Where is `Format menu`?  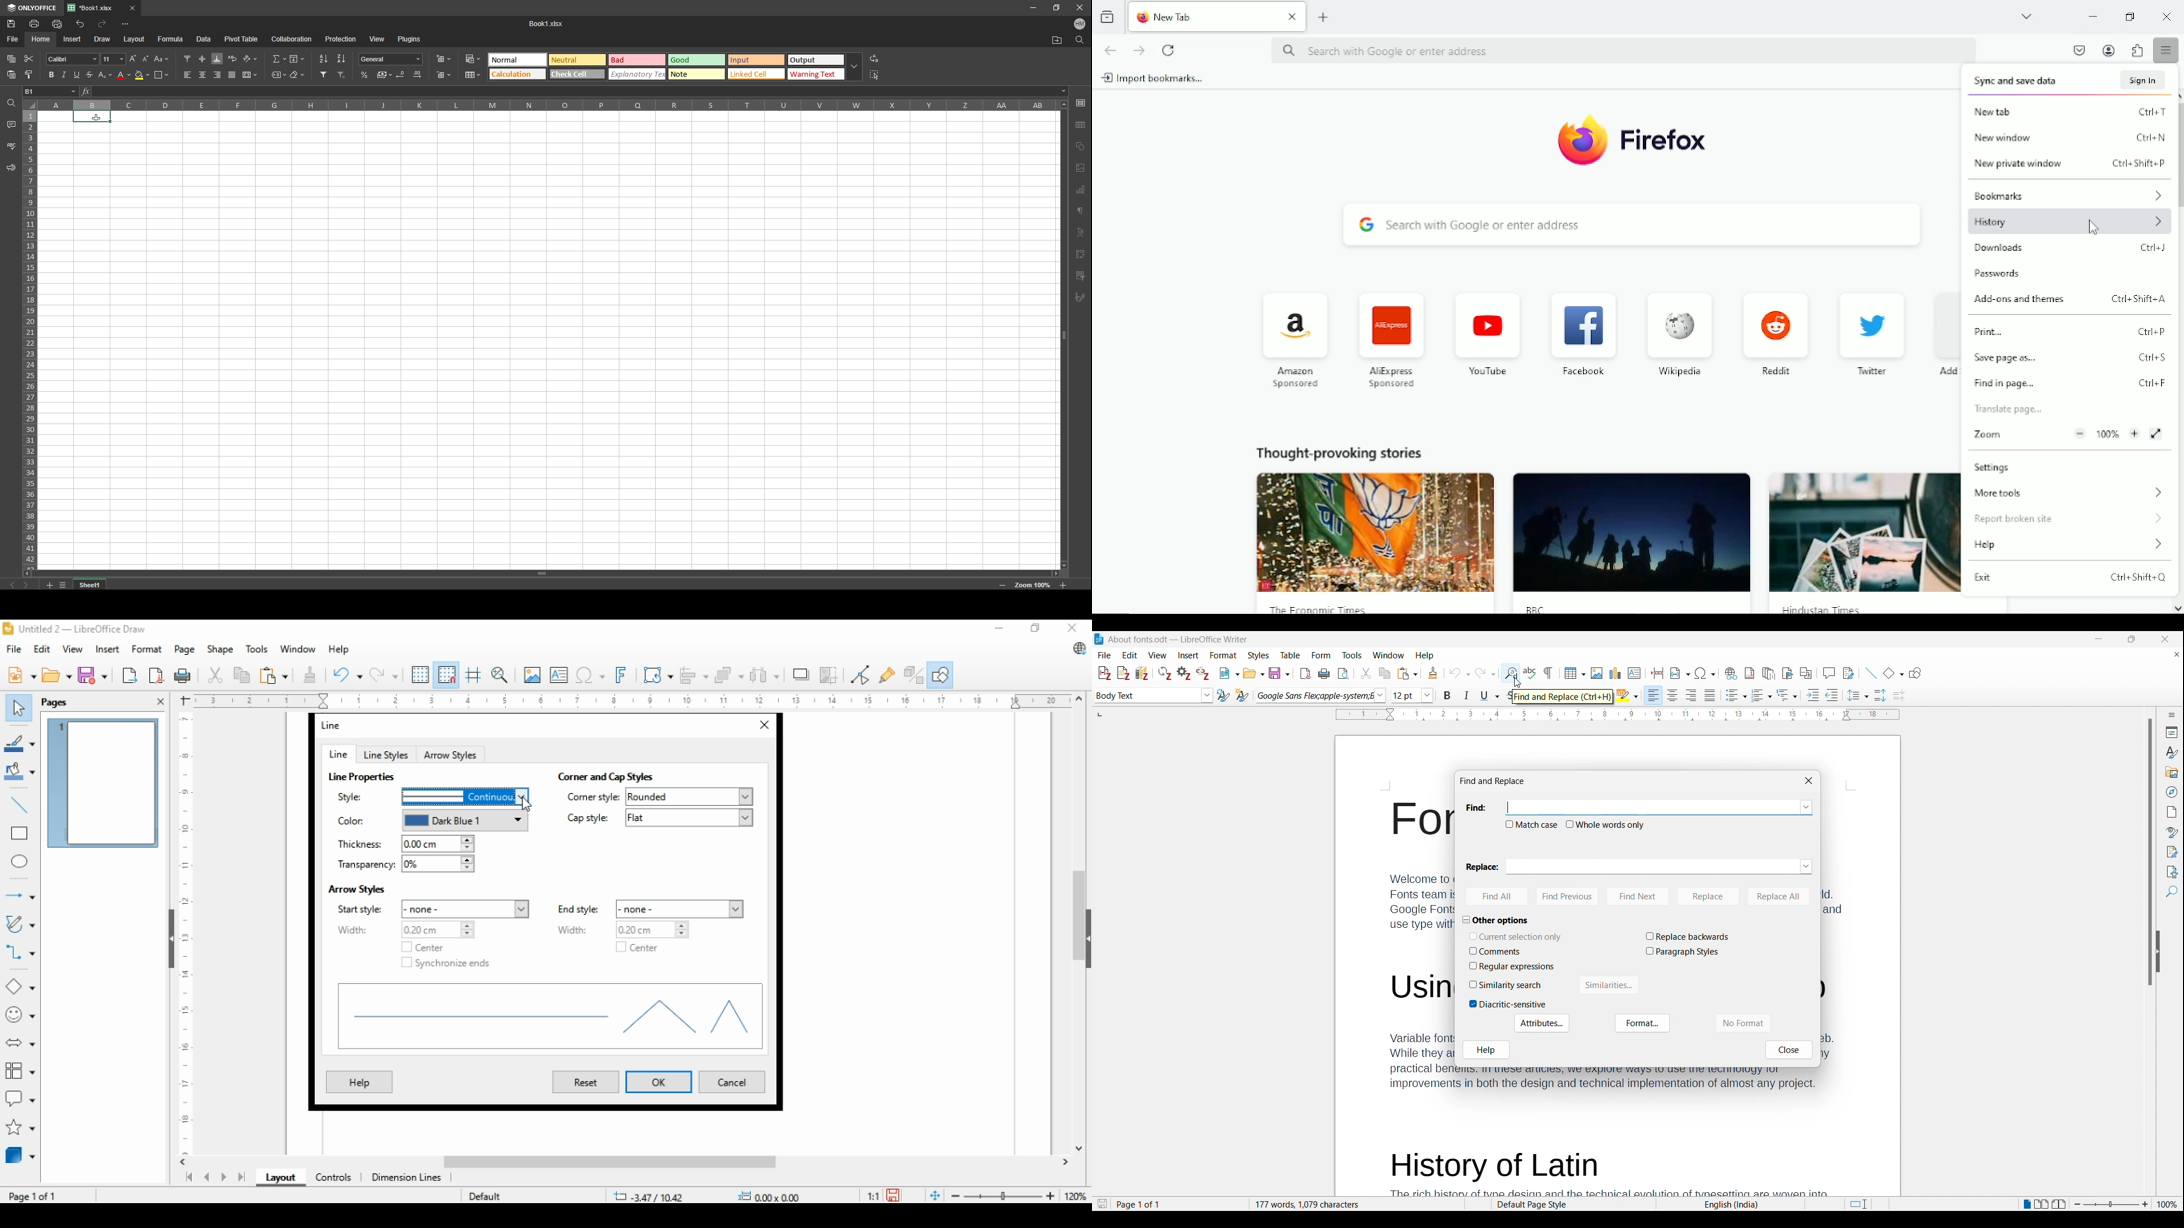 Format menu is located at coordinates (1224, 655).